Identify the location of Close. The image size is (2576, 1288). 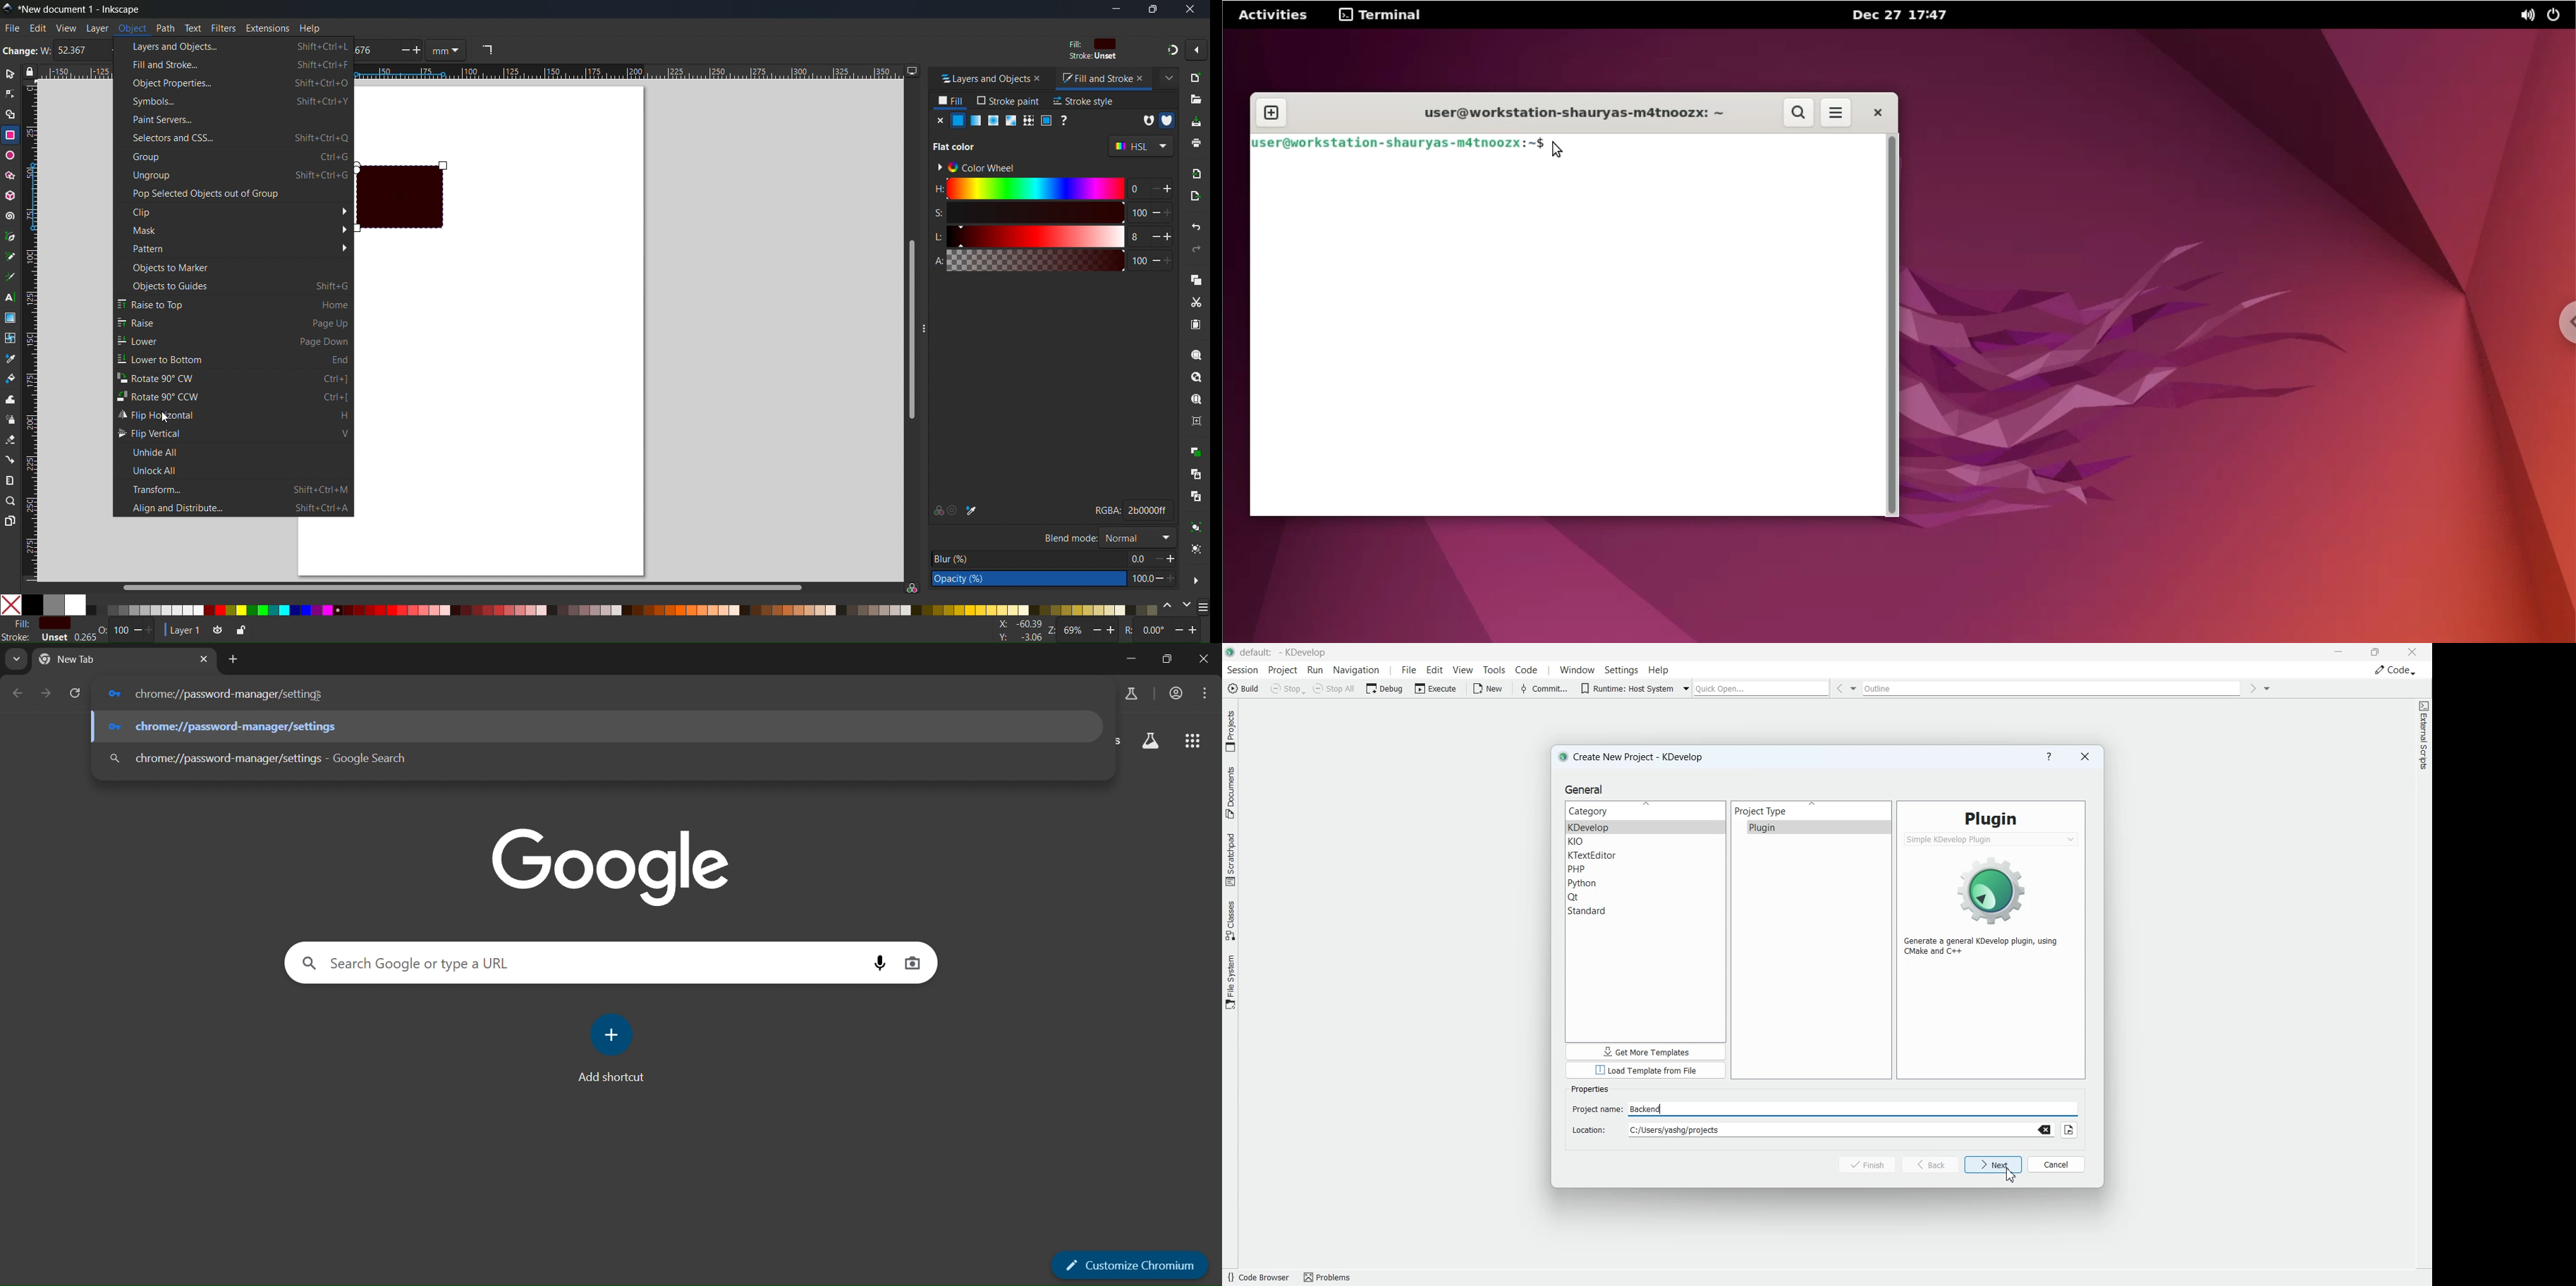
(2412, 651).